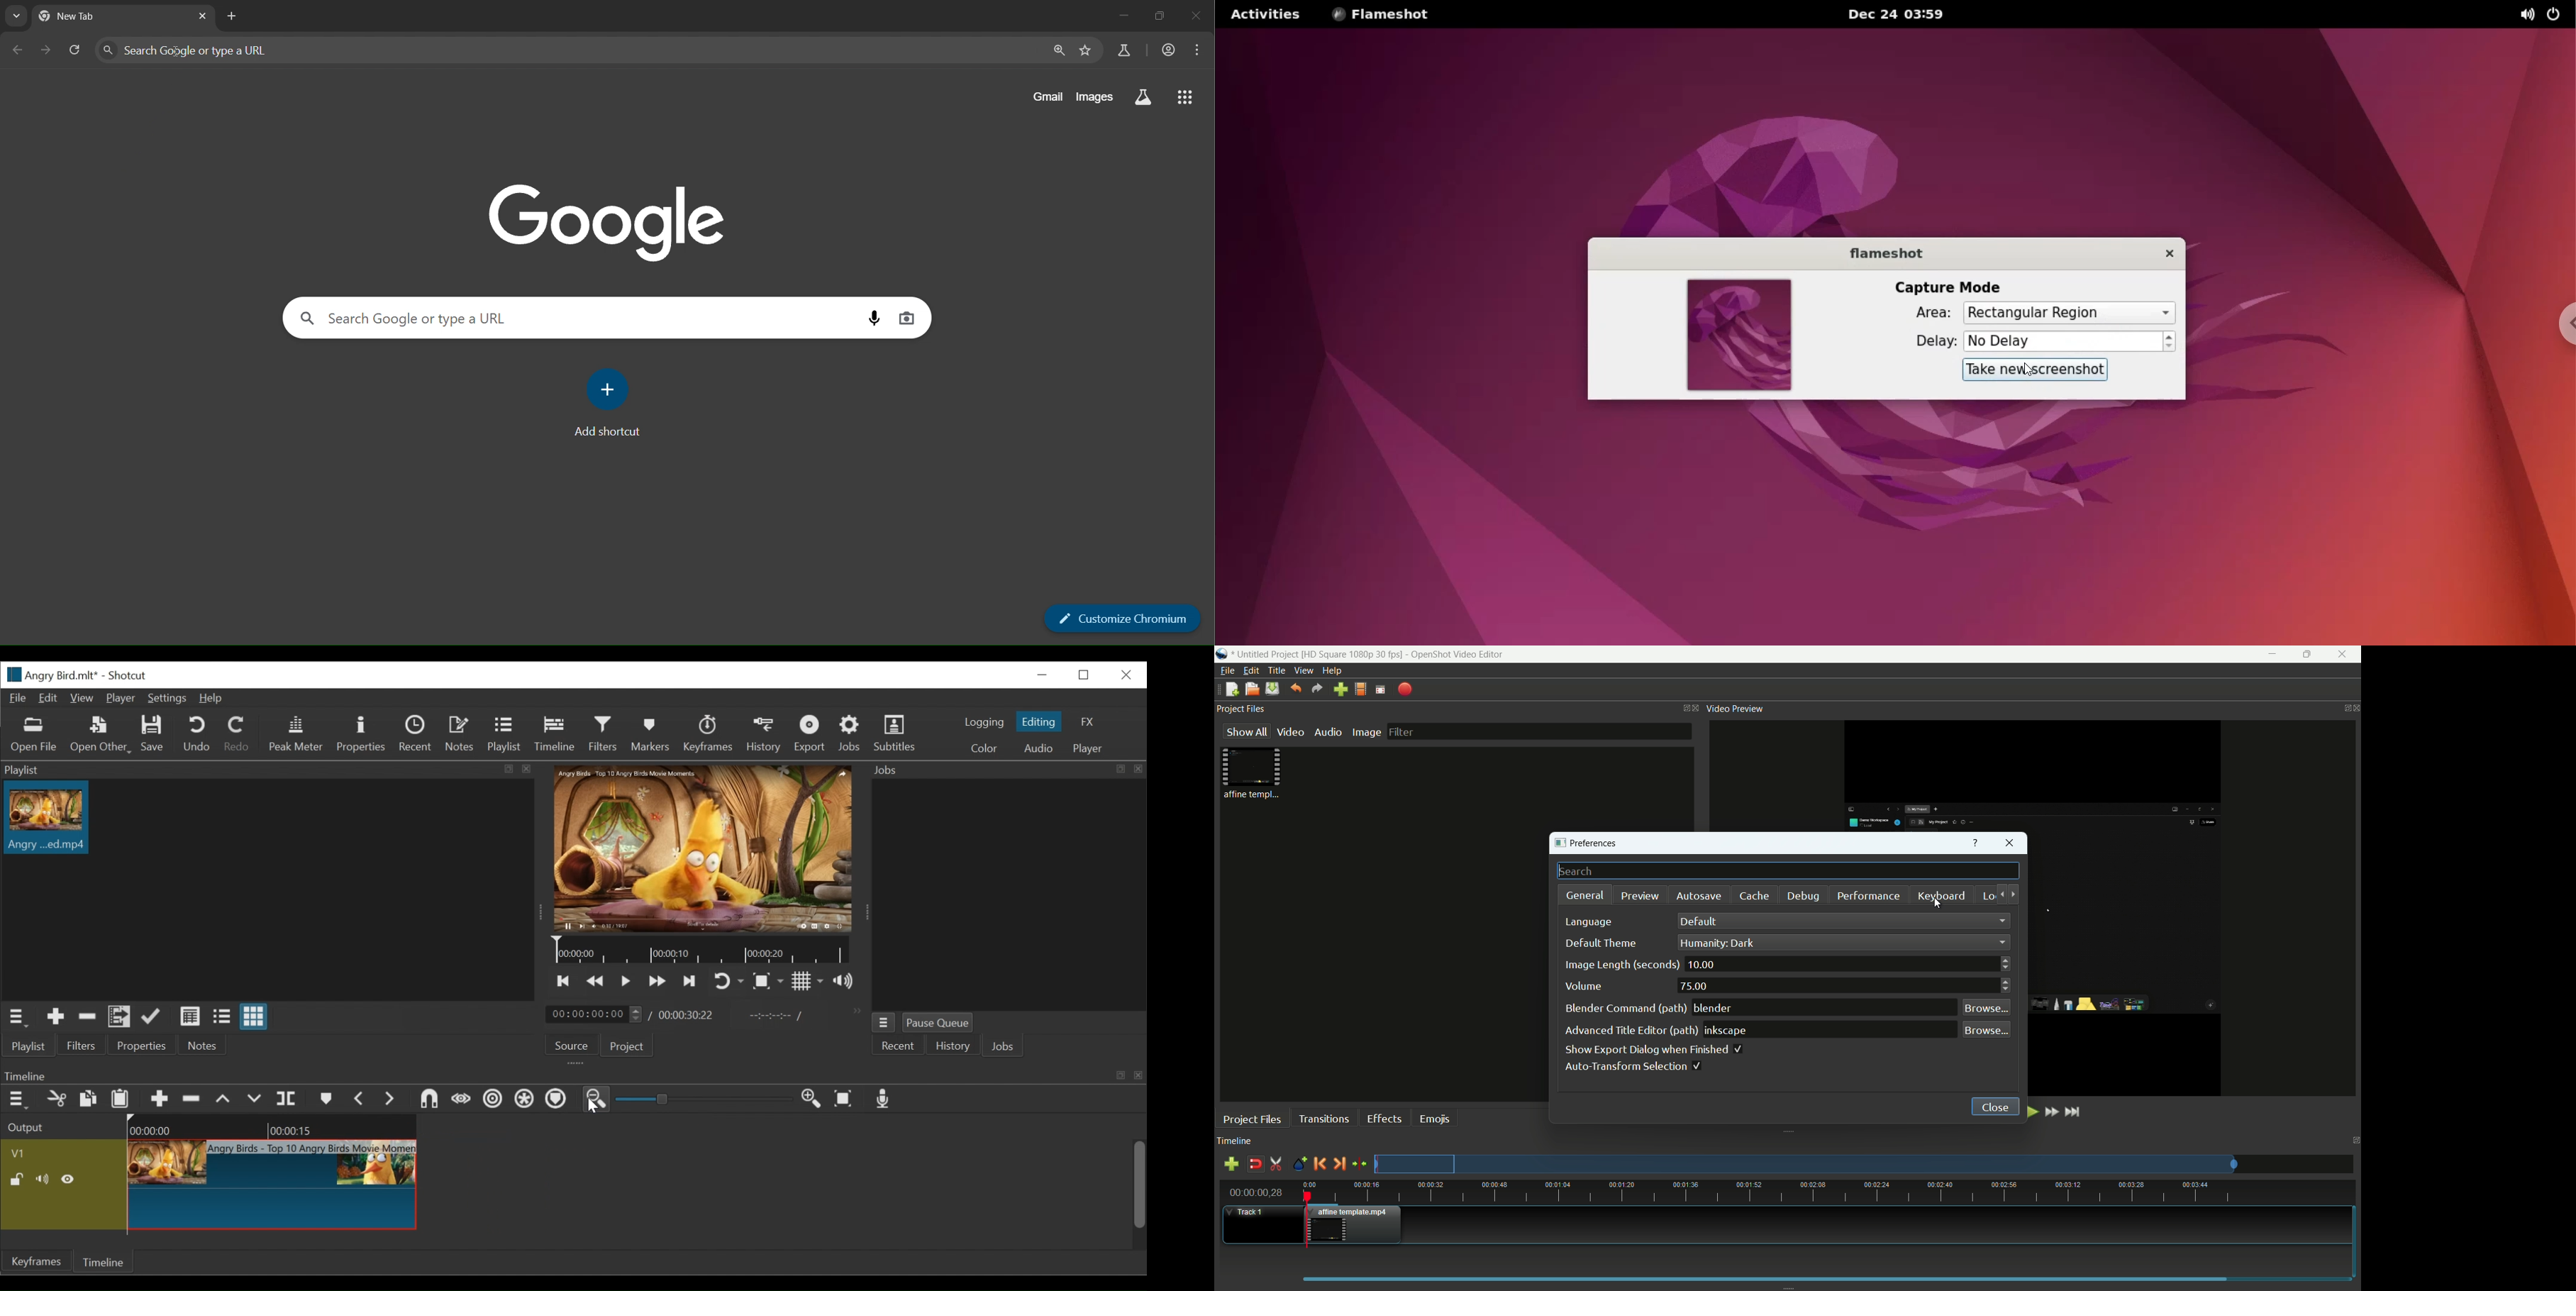 Image resolution: width=2576 pixels, height=1316 pixels. I want to click on Jobs, so click(849, 732).